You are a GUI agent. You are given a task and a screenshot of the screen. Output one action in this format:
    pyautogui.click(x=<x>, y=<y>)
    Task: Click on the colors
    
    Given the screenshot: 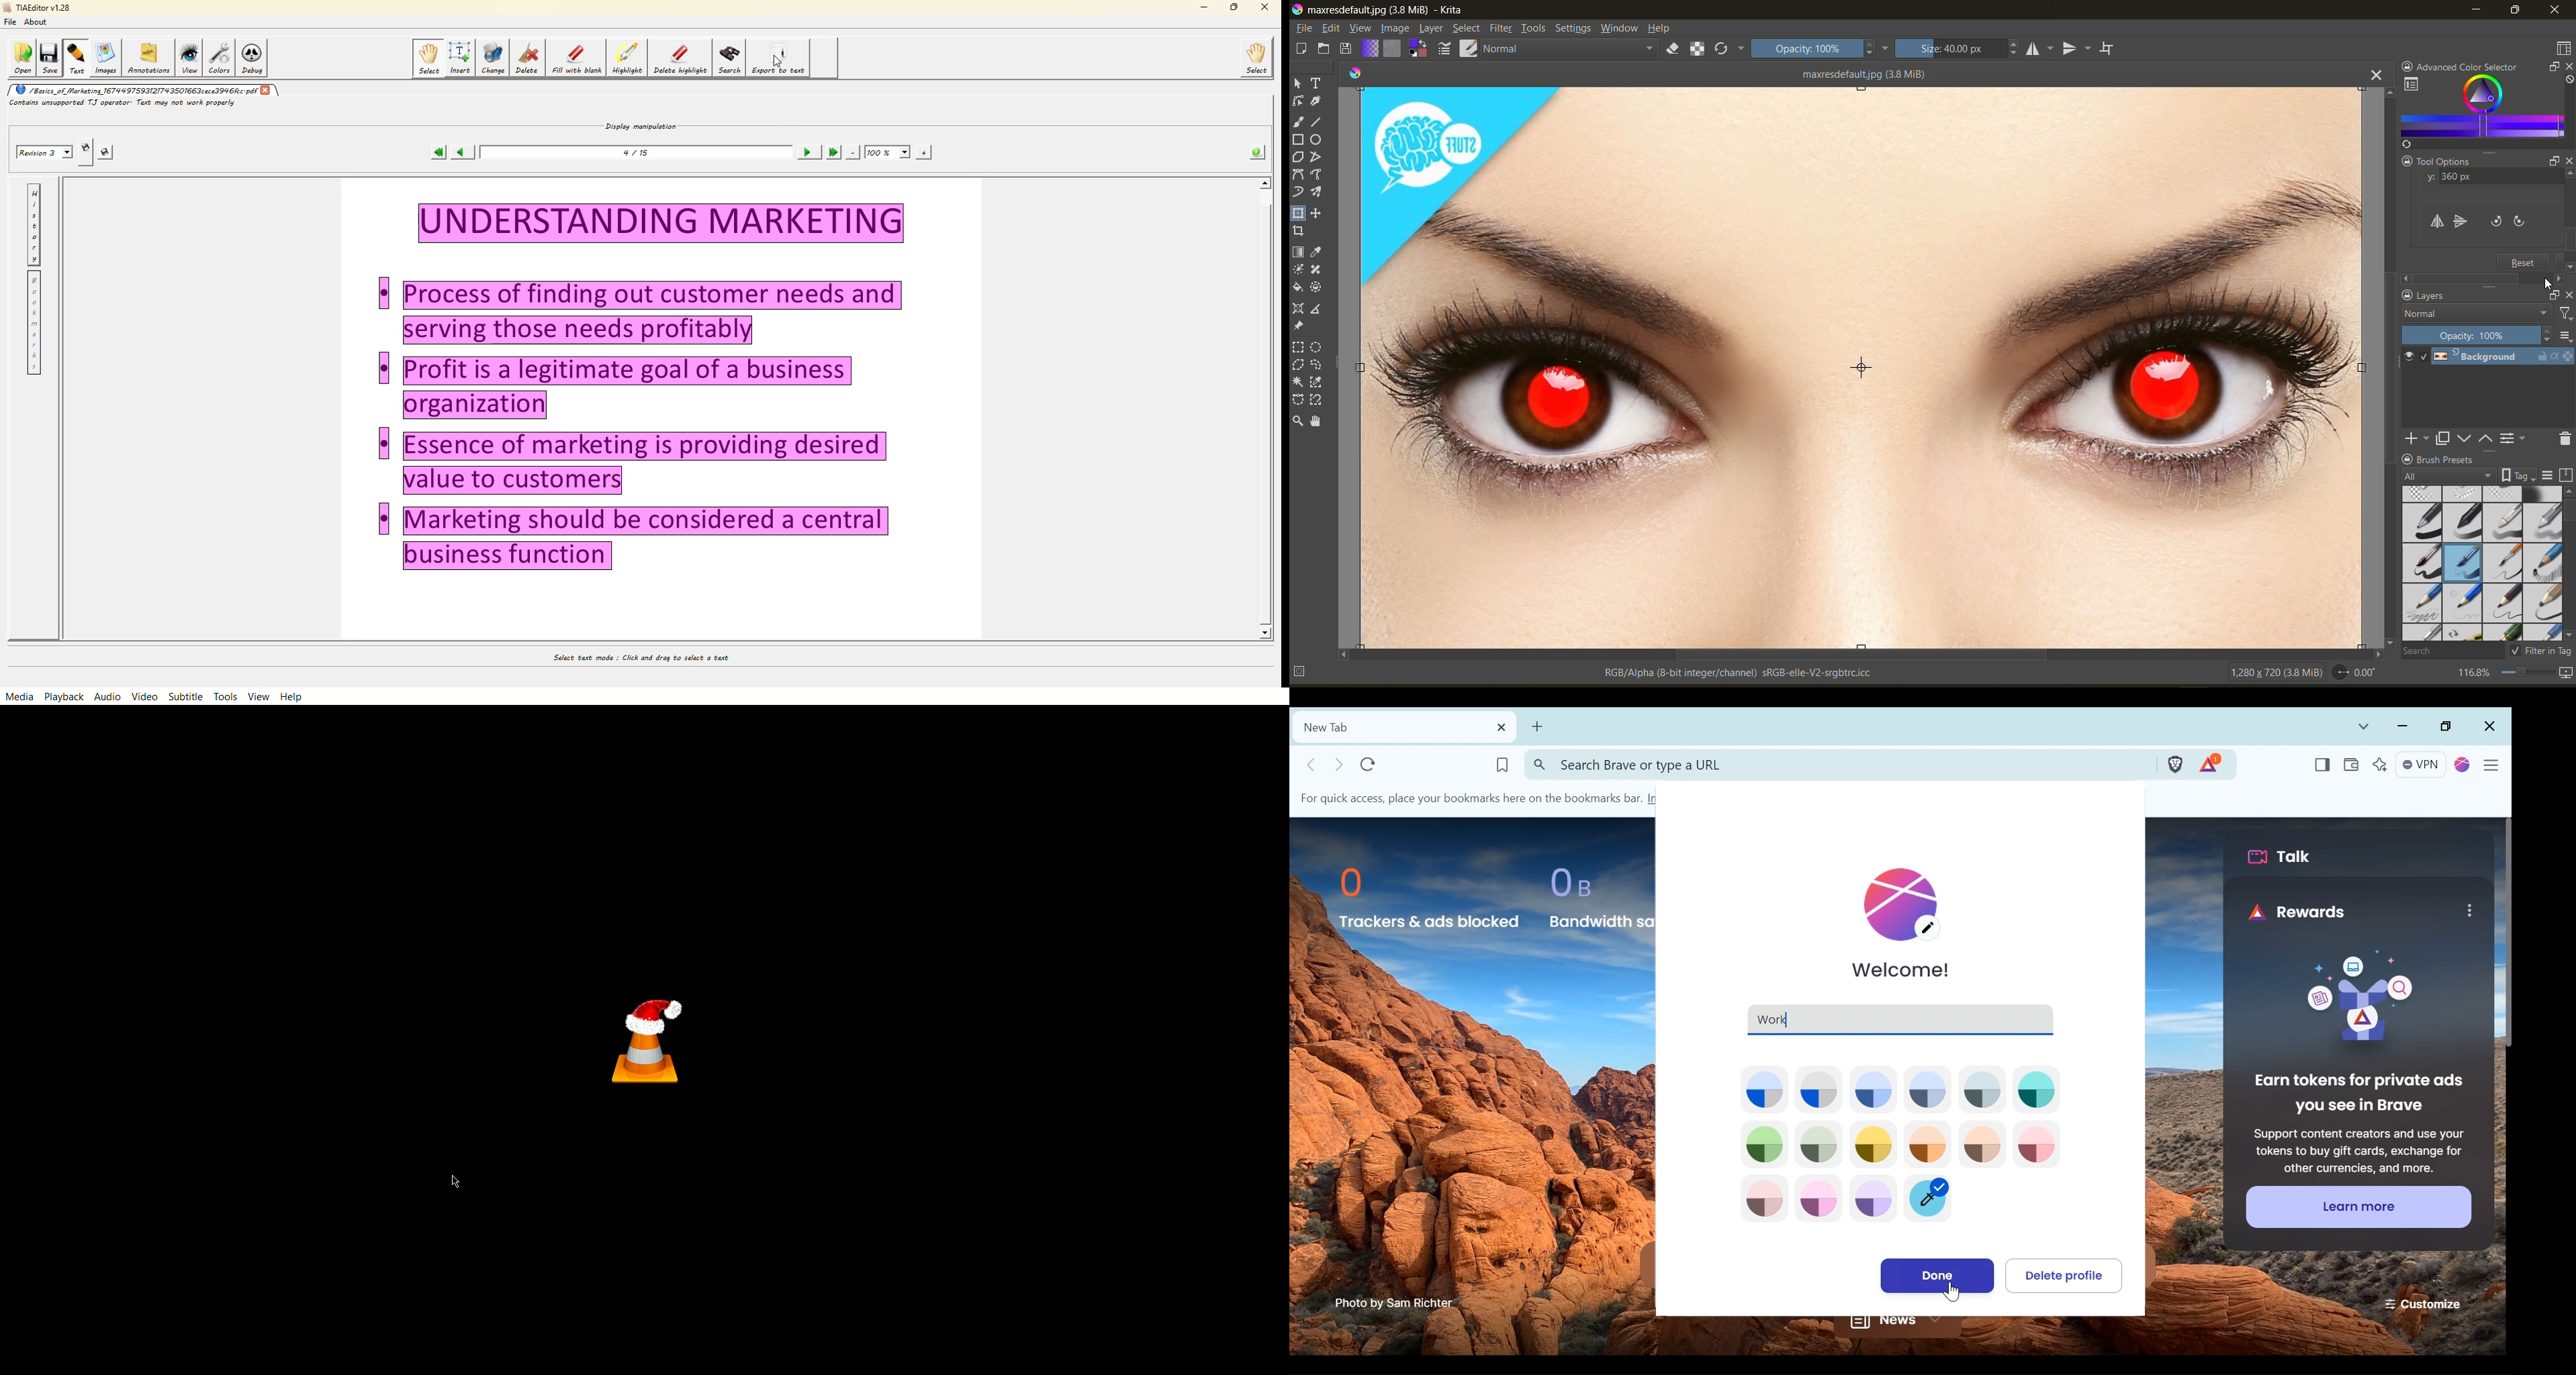 What is the action you would take?
    pyautogui.click(x=1356, y=71)
    